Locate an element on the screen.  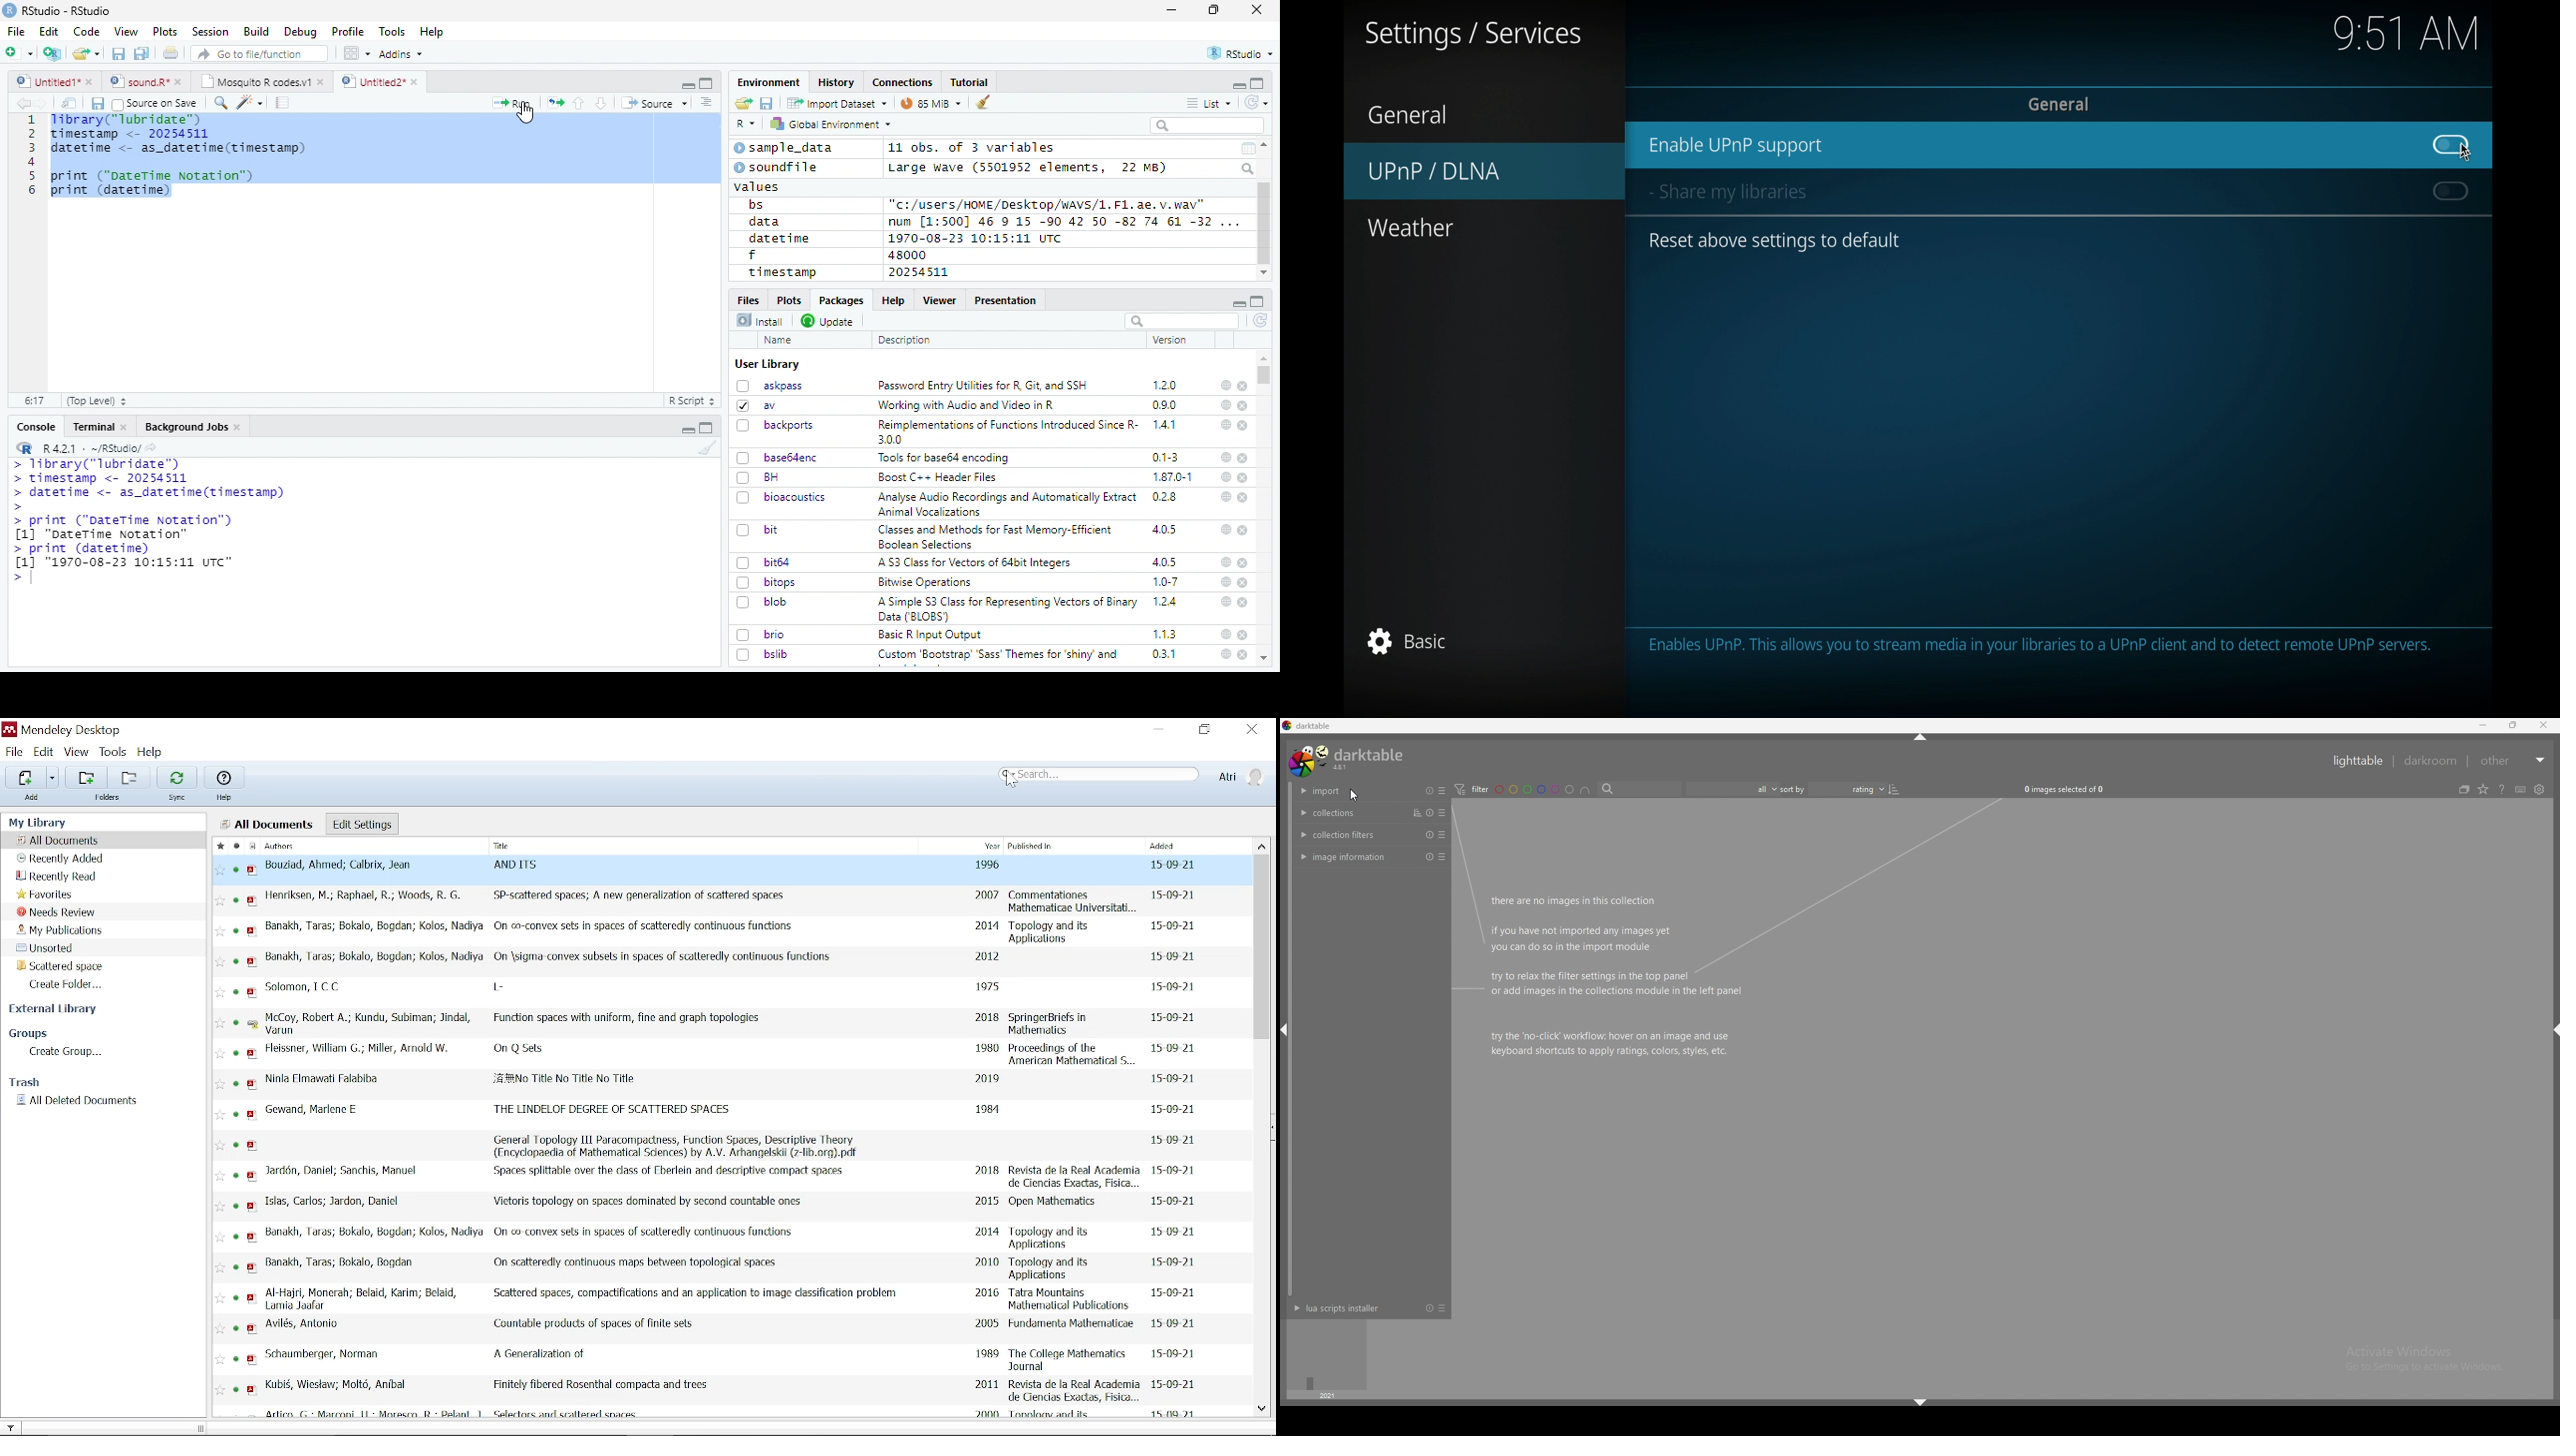
Build is located at coordinates (256, 32).